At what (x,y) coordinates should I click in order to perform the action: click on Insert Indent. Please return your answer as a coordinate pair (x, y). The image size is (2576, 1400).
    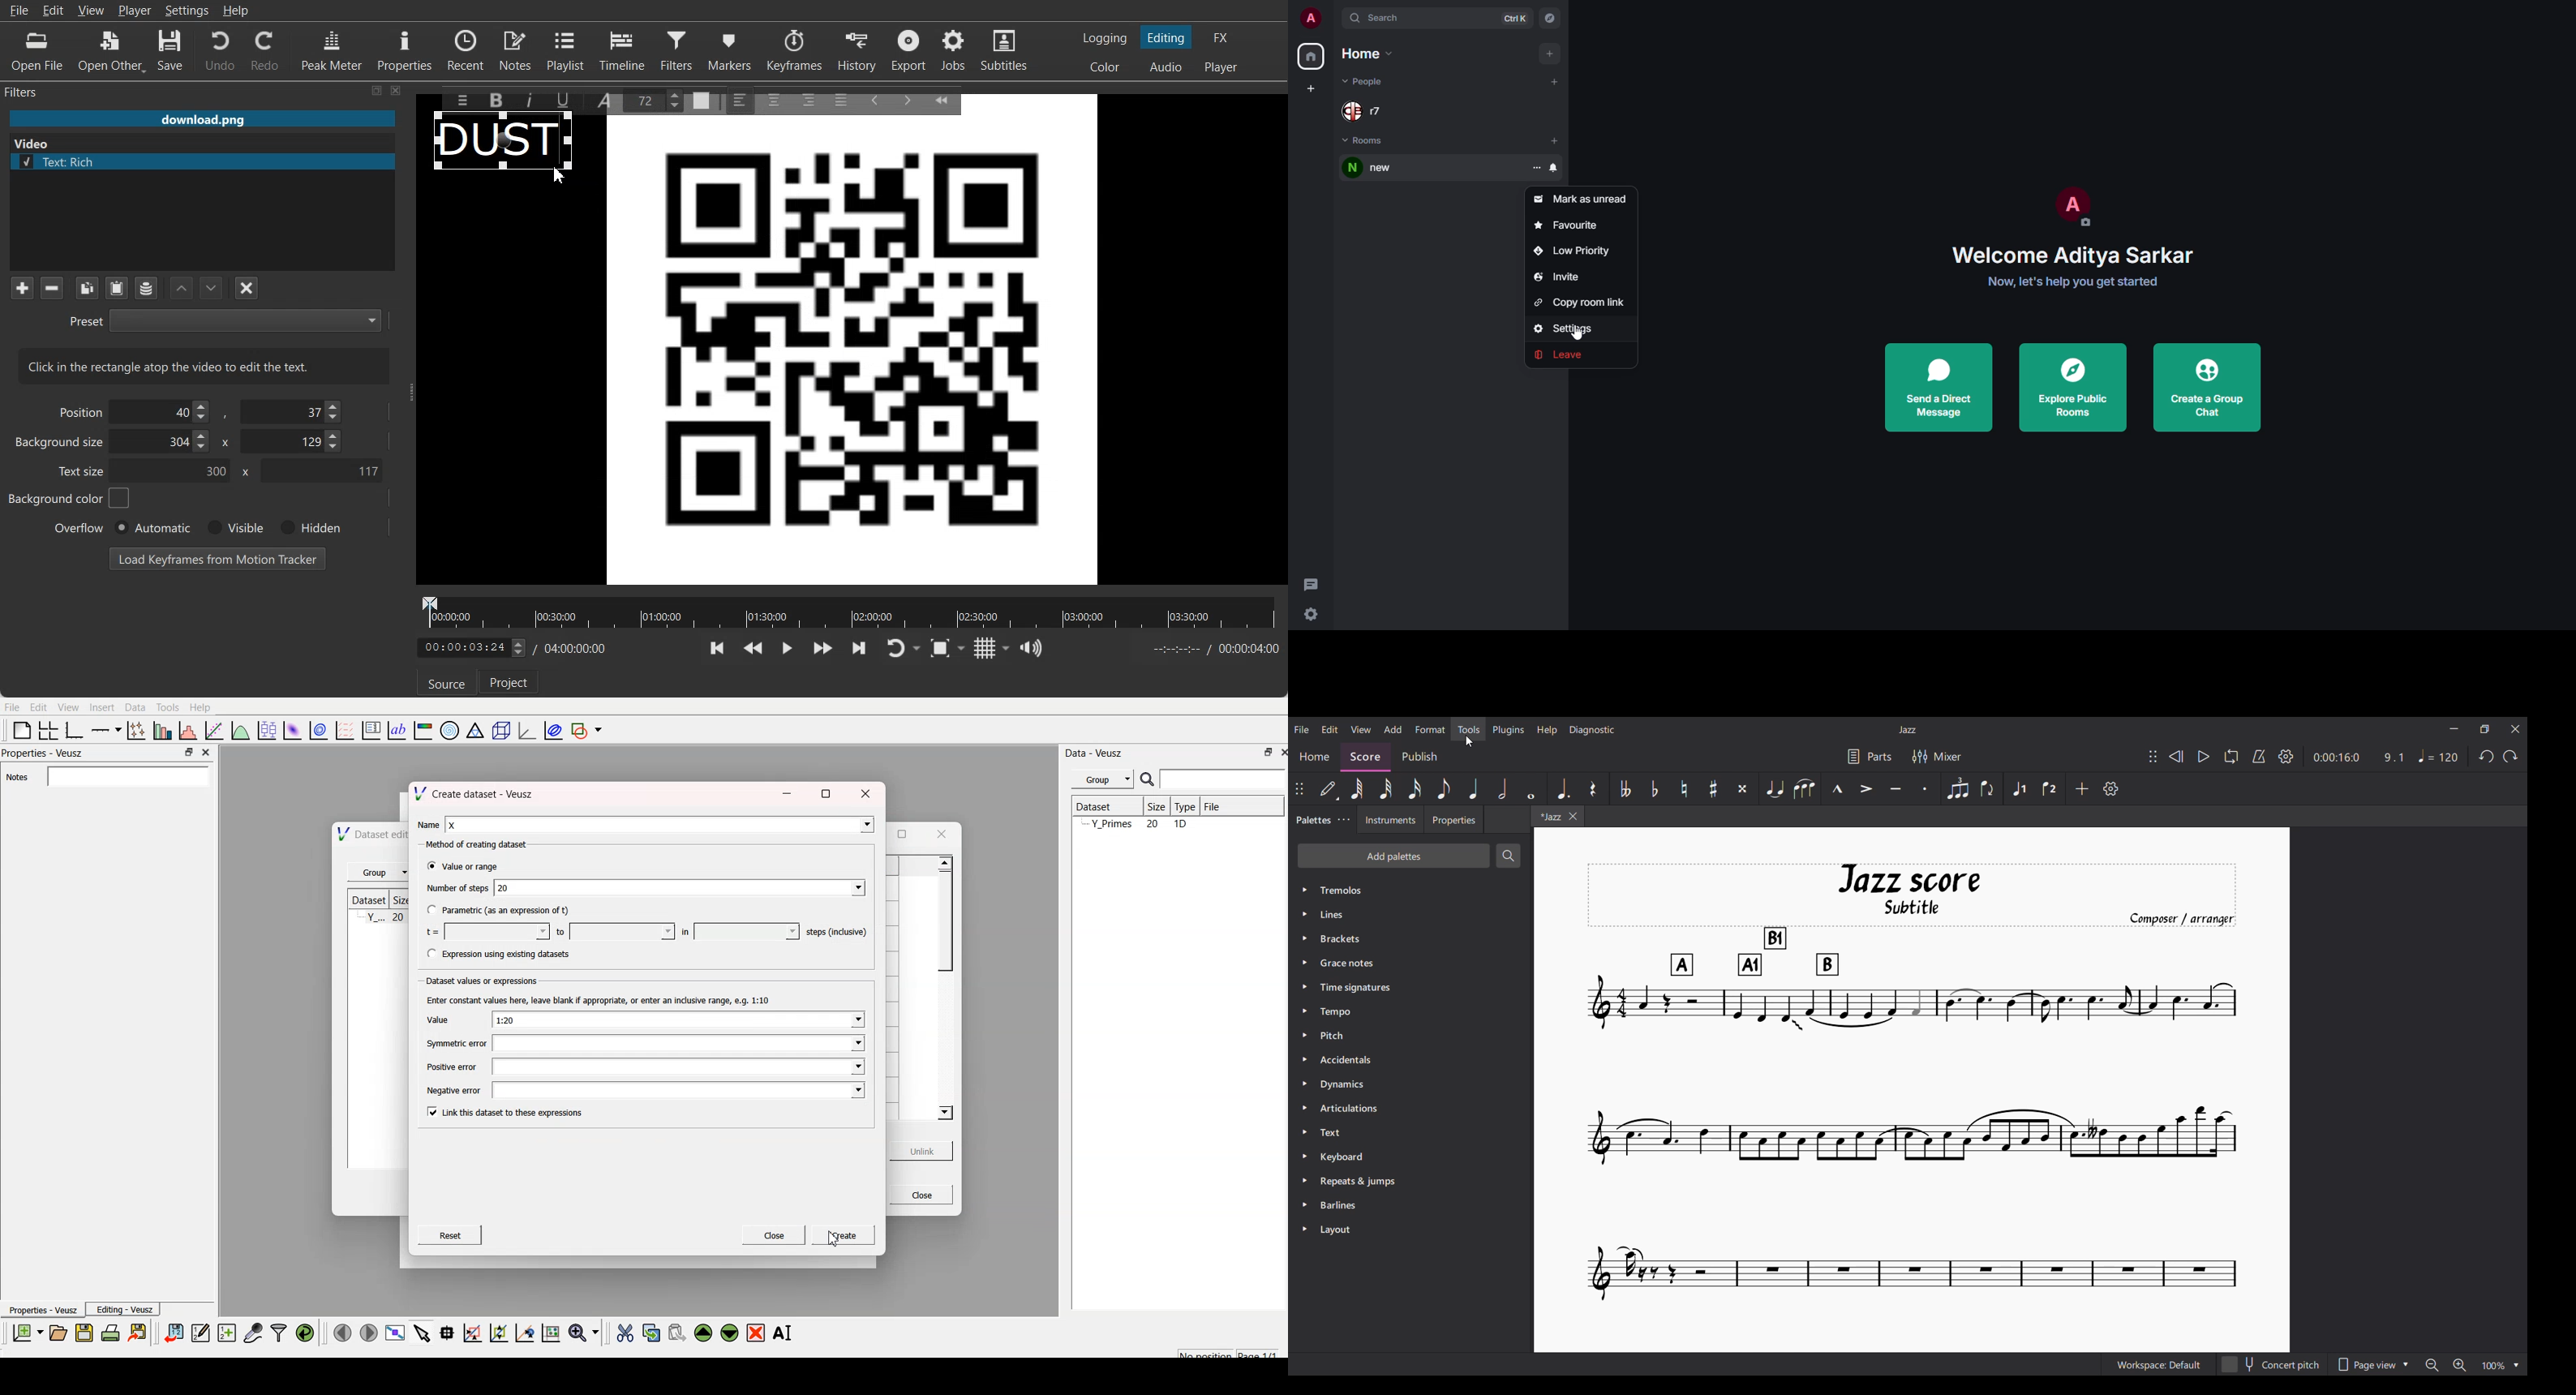
    Looking at the image, I should click on (908, 101).